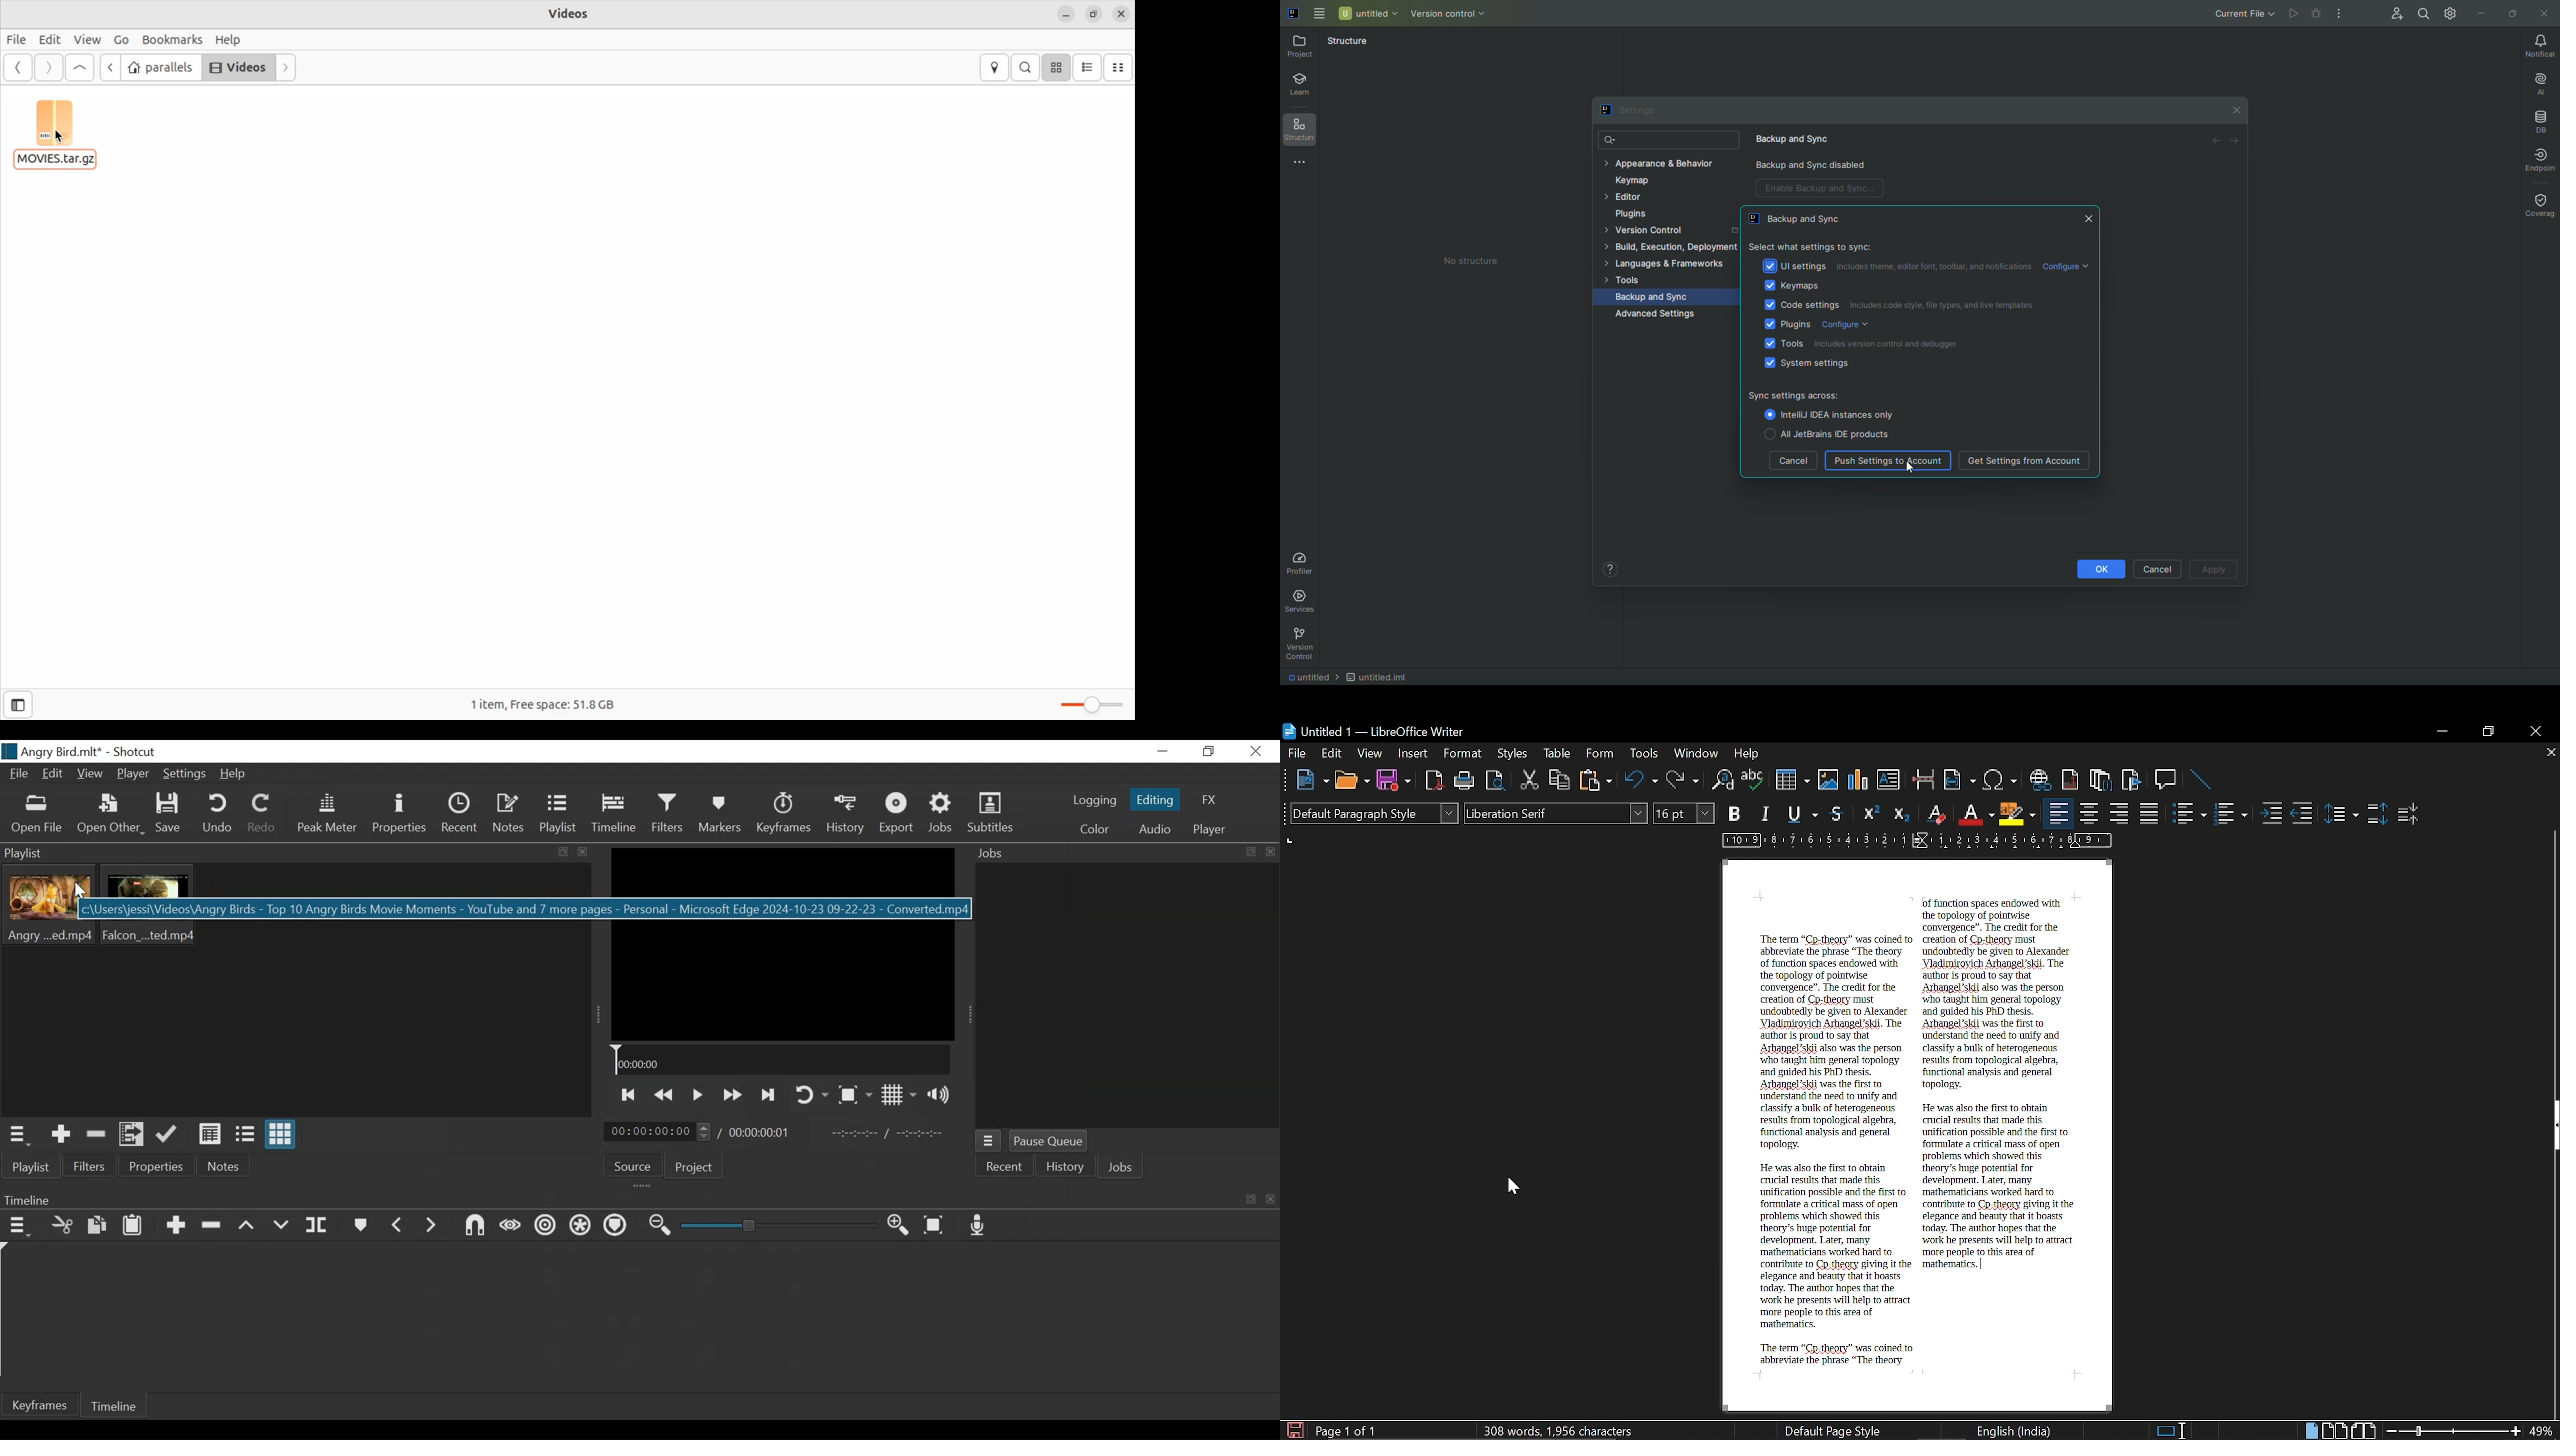  What do you see at coordinates (1368, 754) in the screenshot?
I see `View` at bounding box center [1368, 754].